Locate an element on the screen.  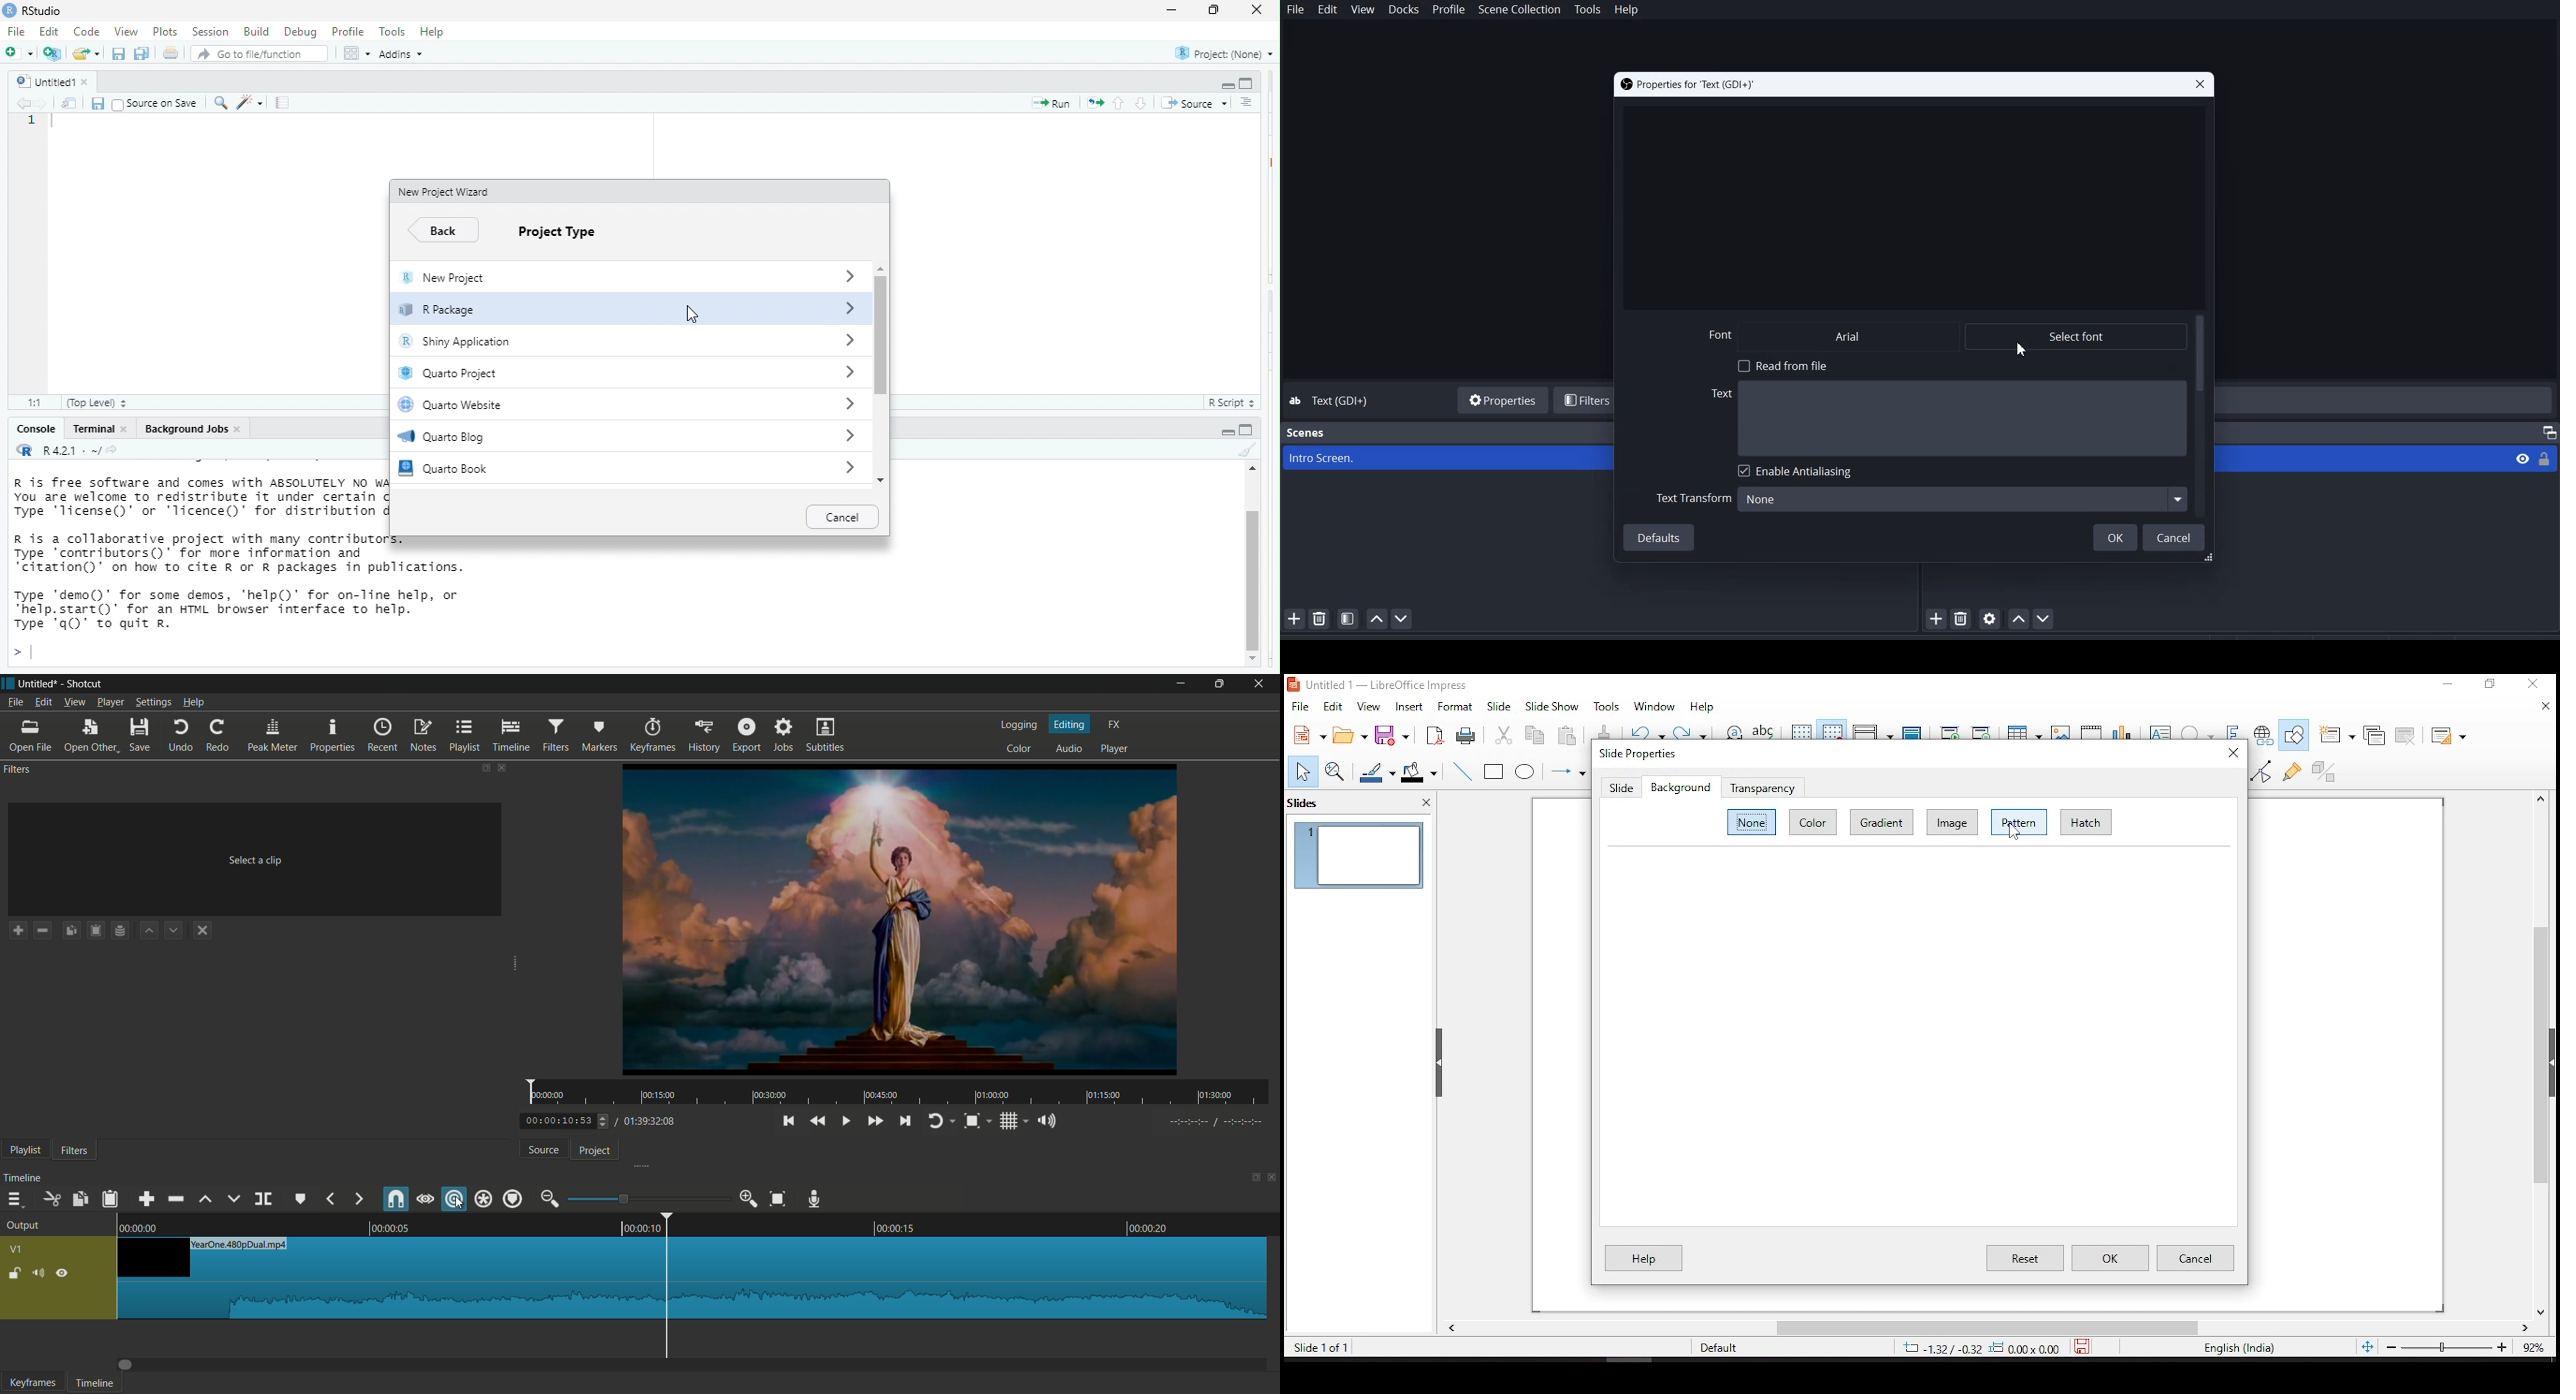
close pane is located at coordinates (1439, 1063).